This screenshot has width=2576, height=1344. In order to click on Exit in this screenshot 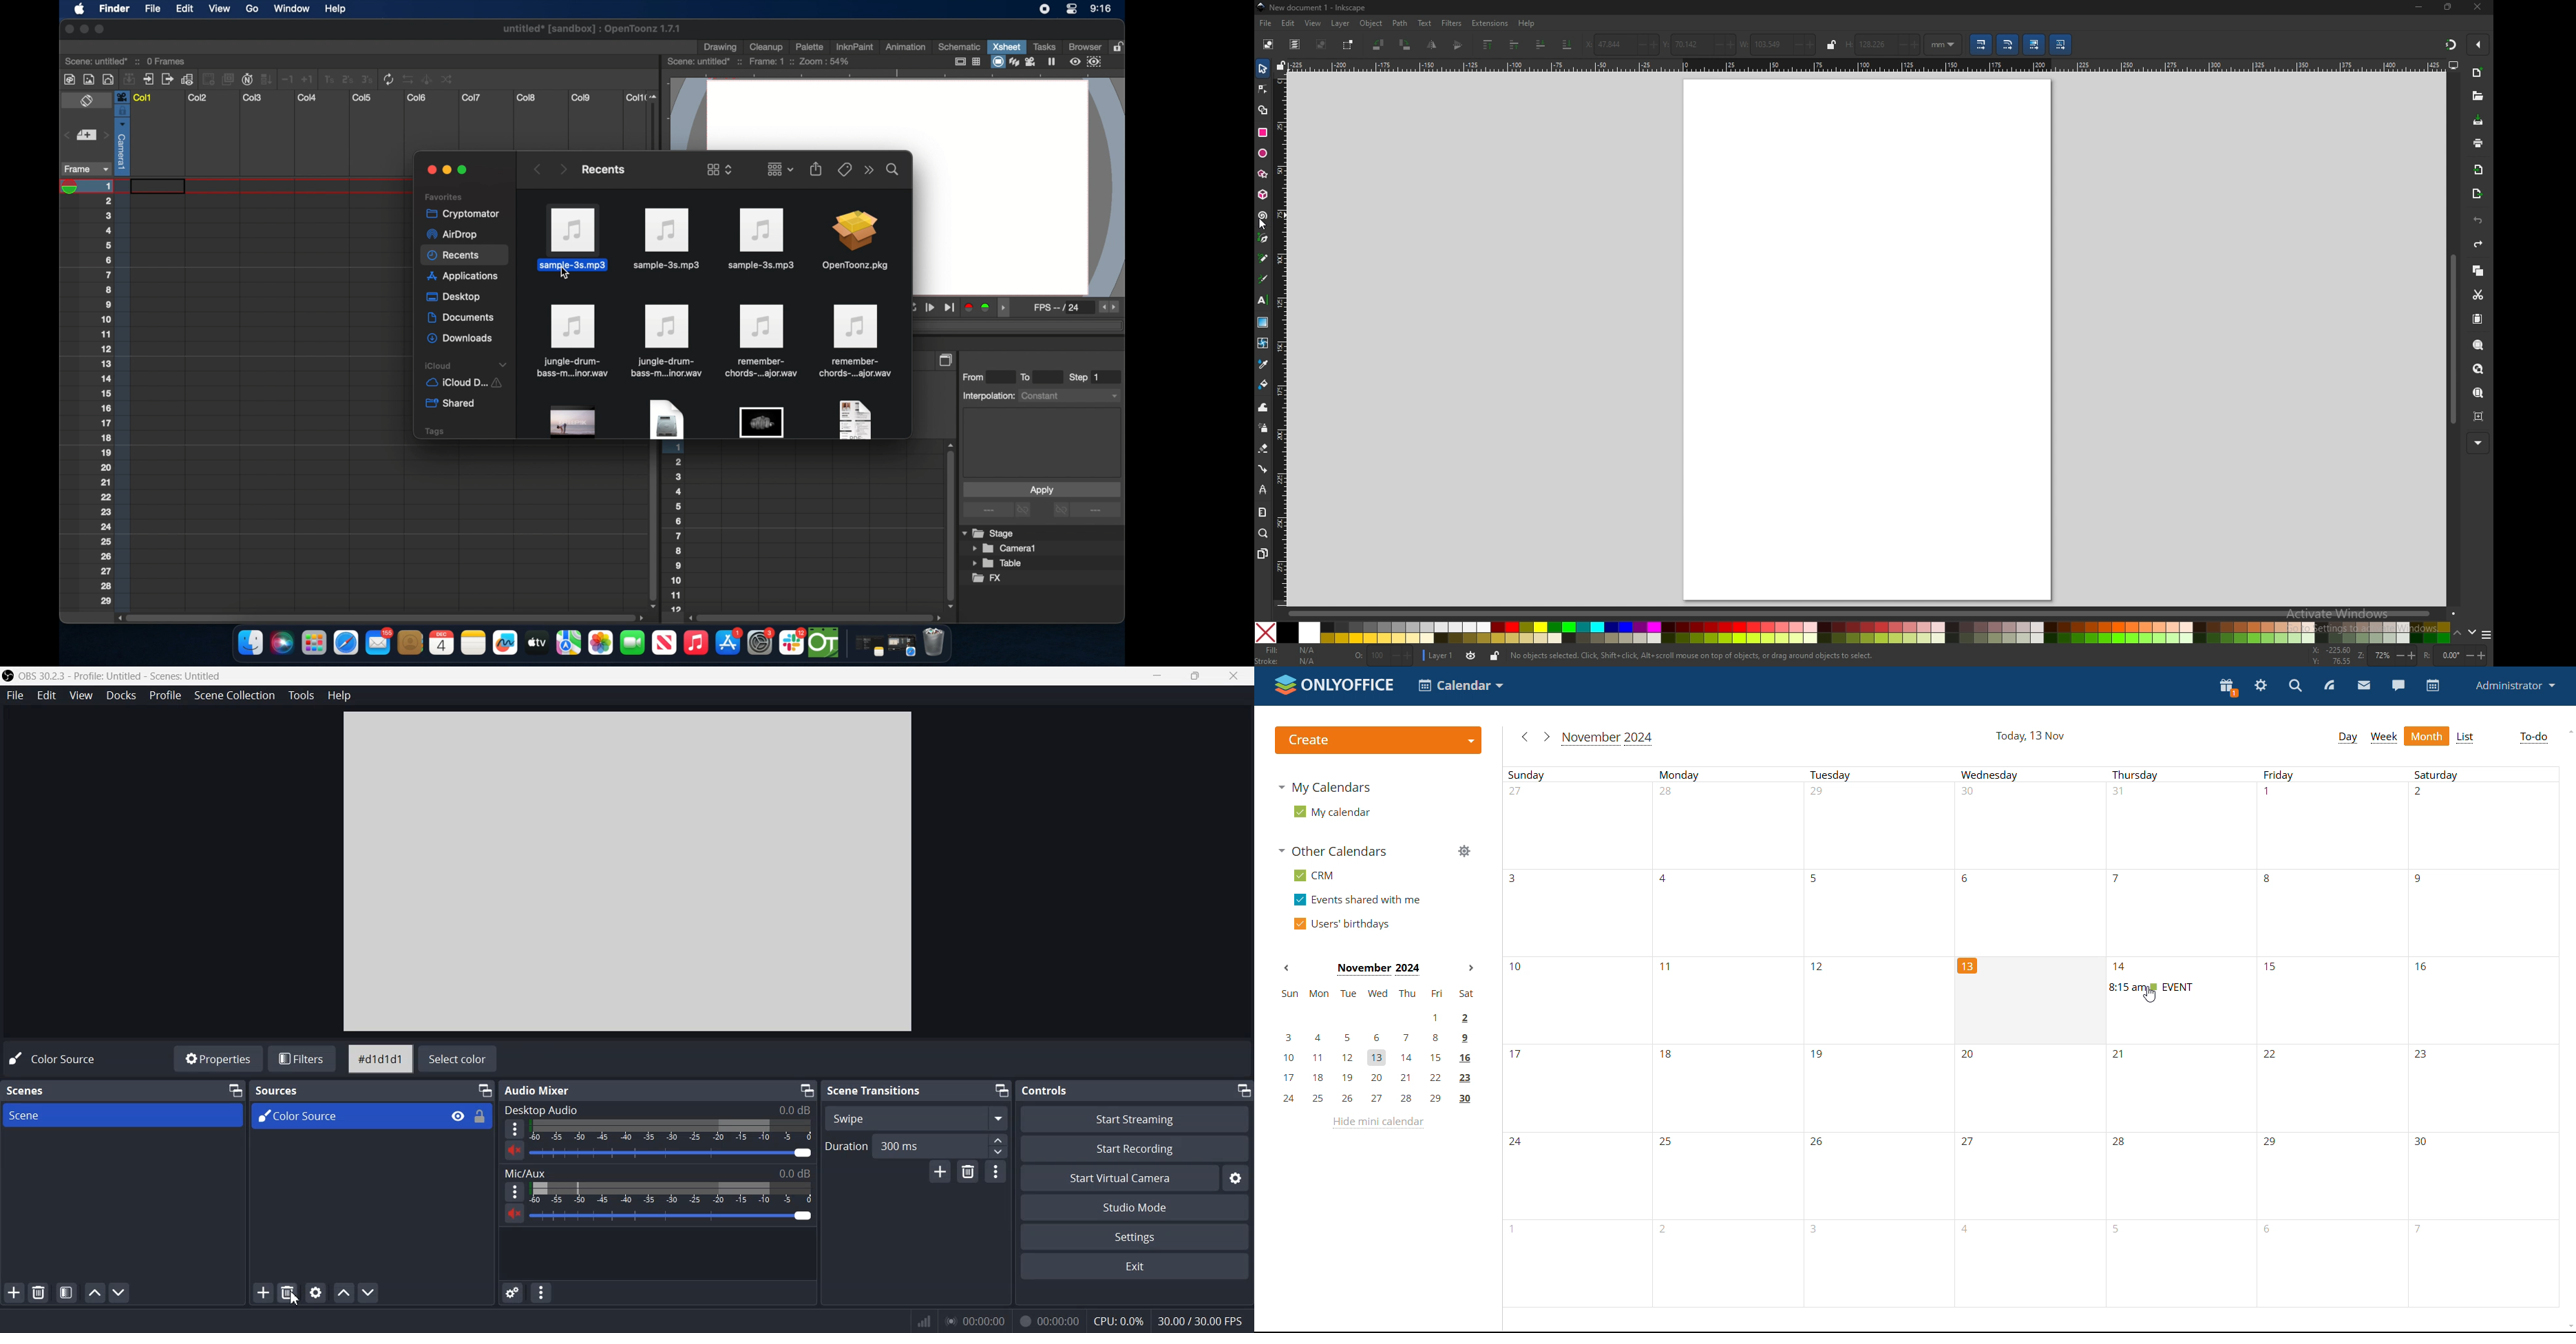, I will do `click(1134, 1266)`.